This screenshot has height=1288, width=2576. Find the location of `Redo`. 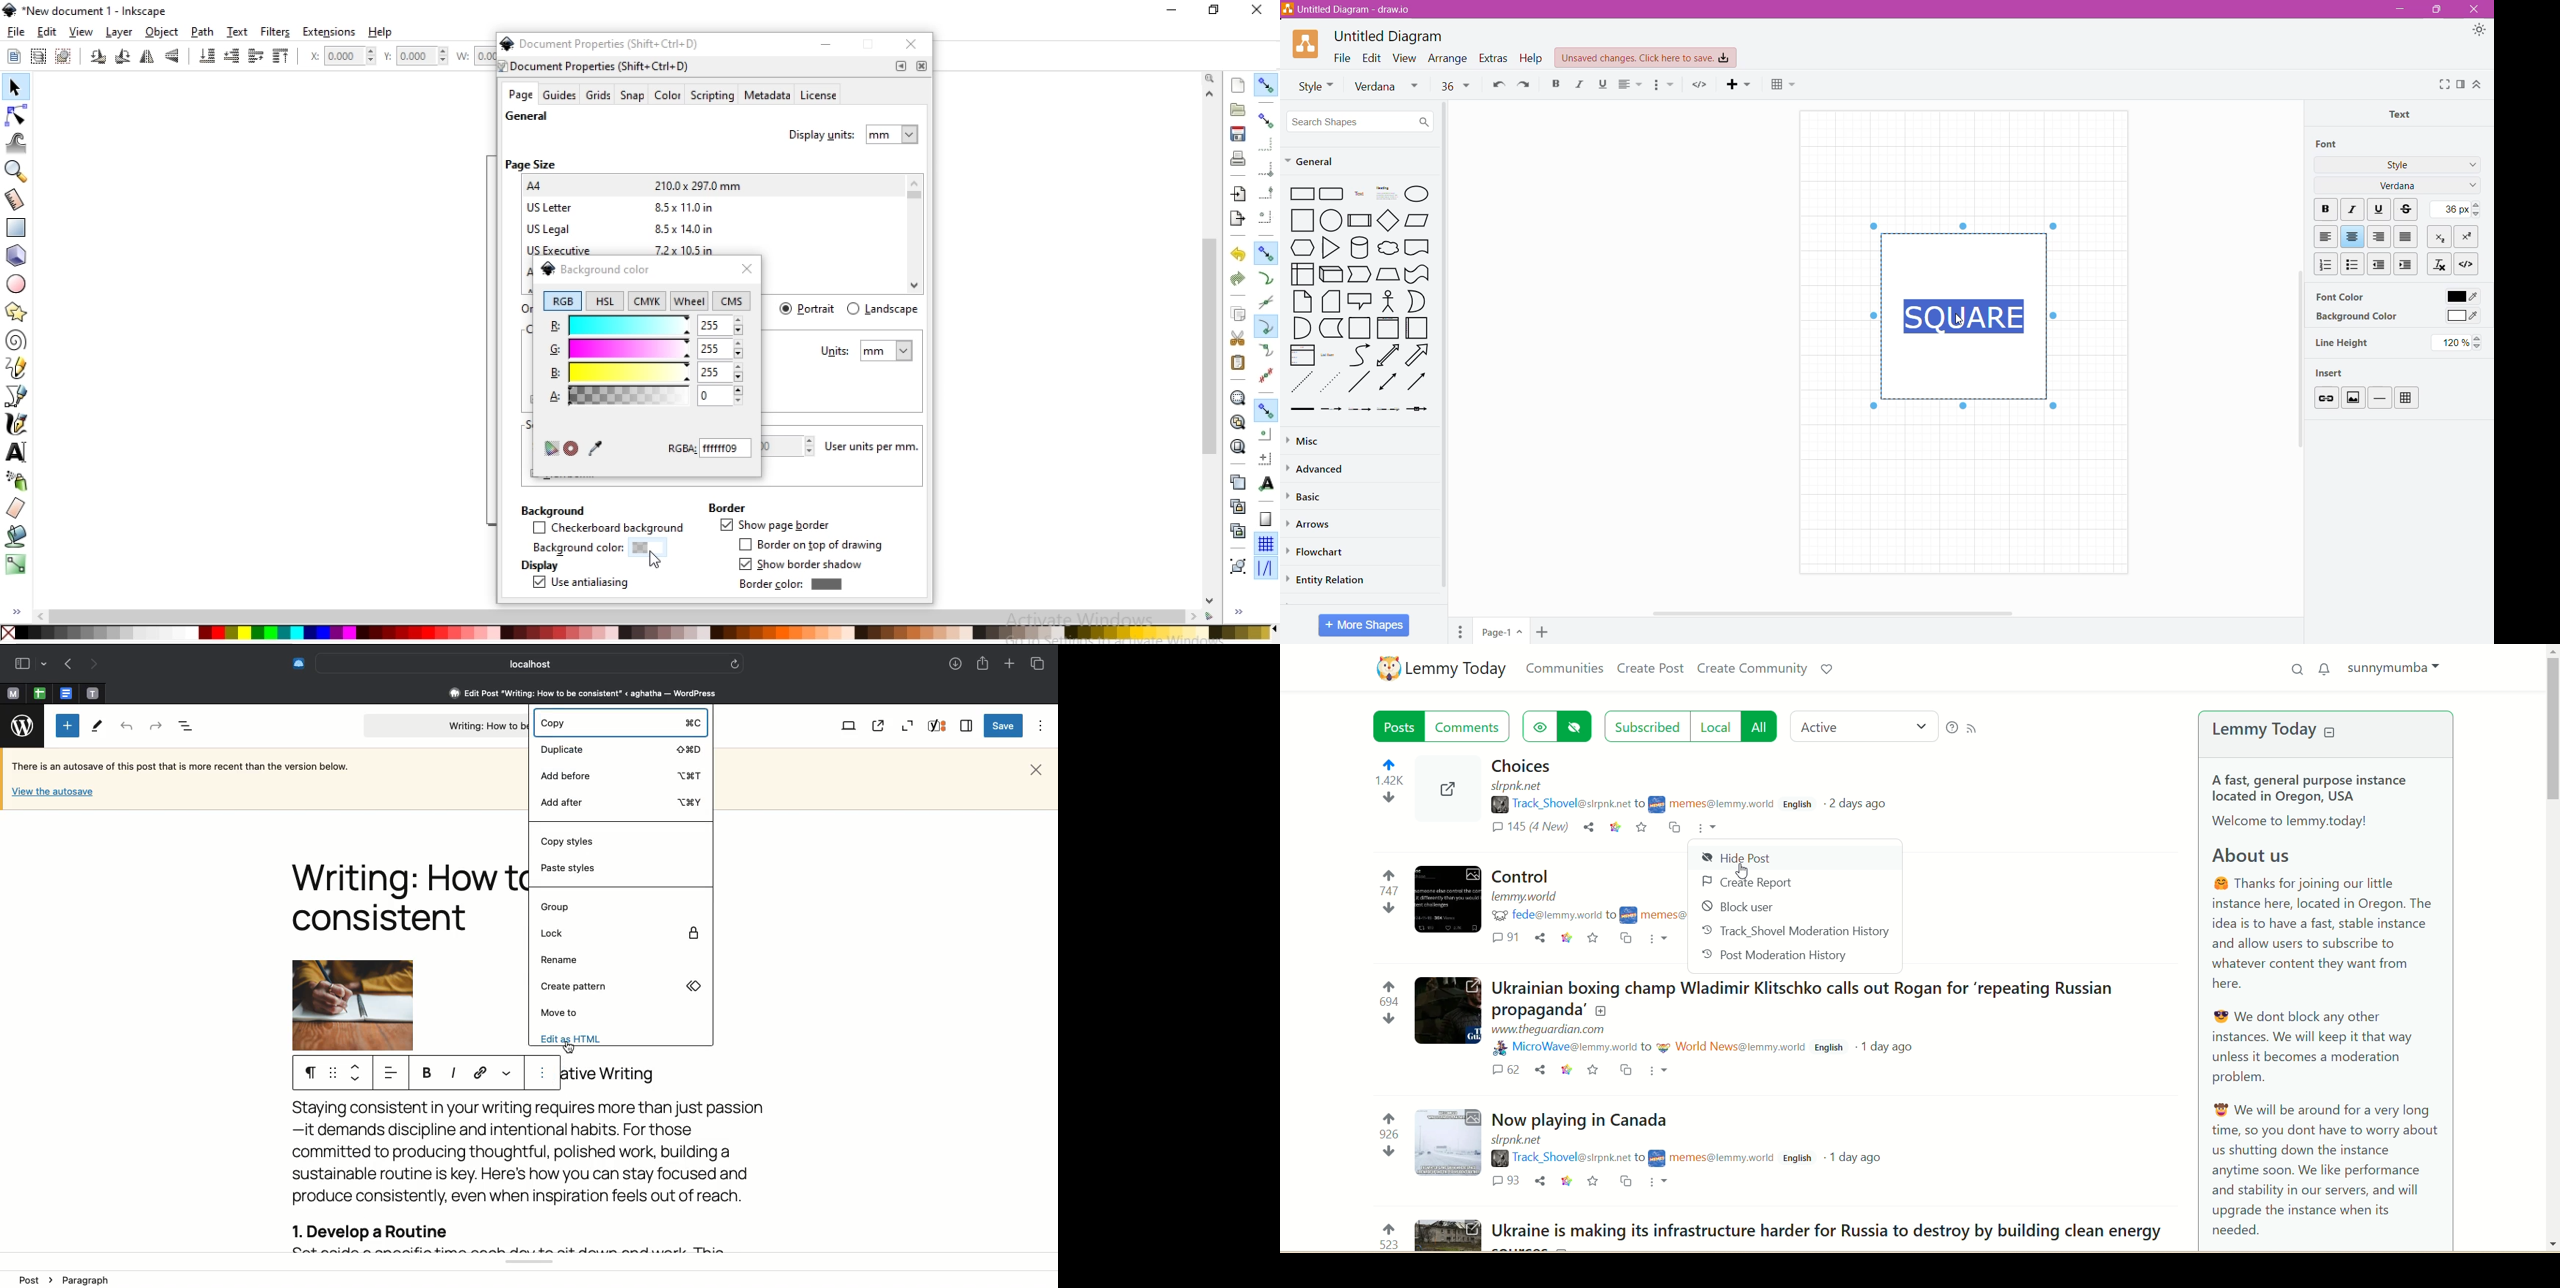

Redo is located at coordinates (155, 724).